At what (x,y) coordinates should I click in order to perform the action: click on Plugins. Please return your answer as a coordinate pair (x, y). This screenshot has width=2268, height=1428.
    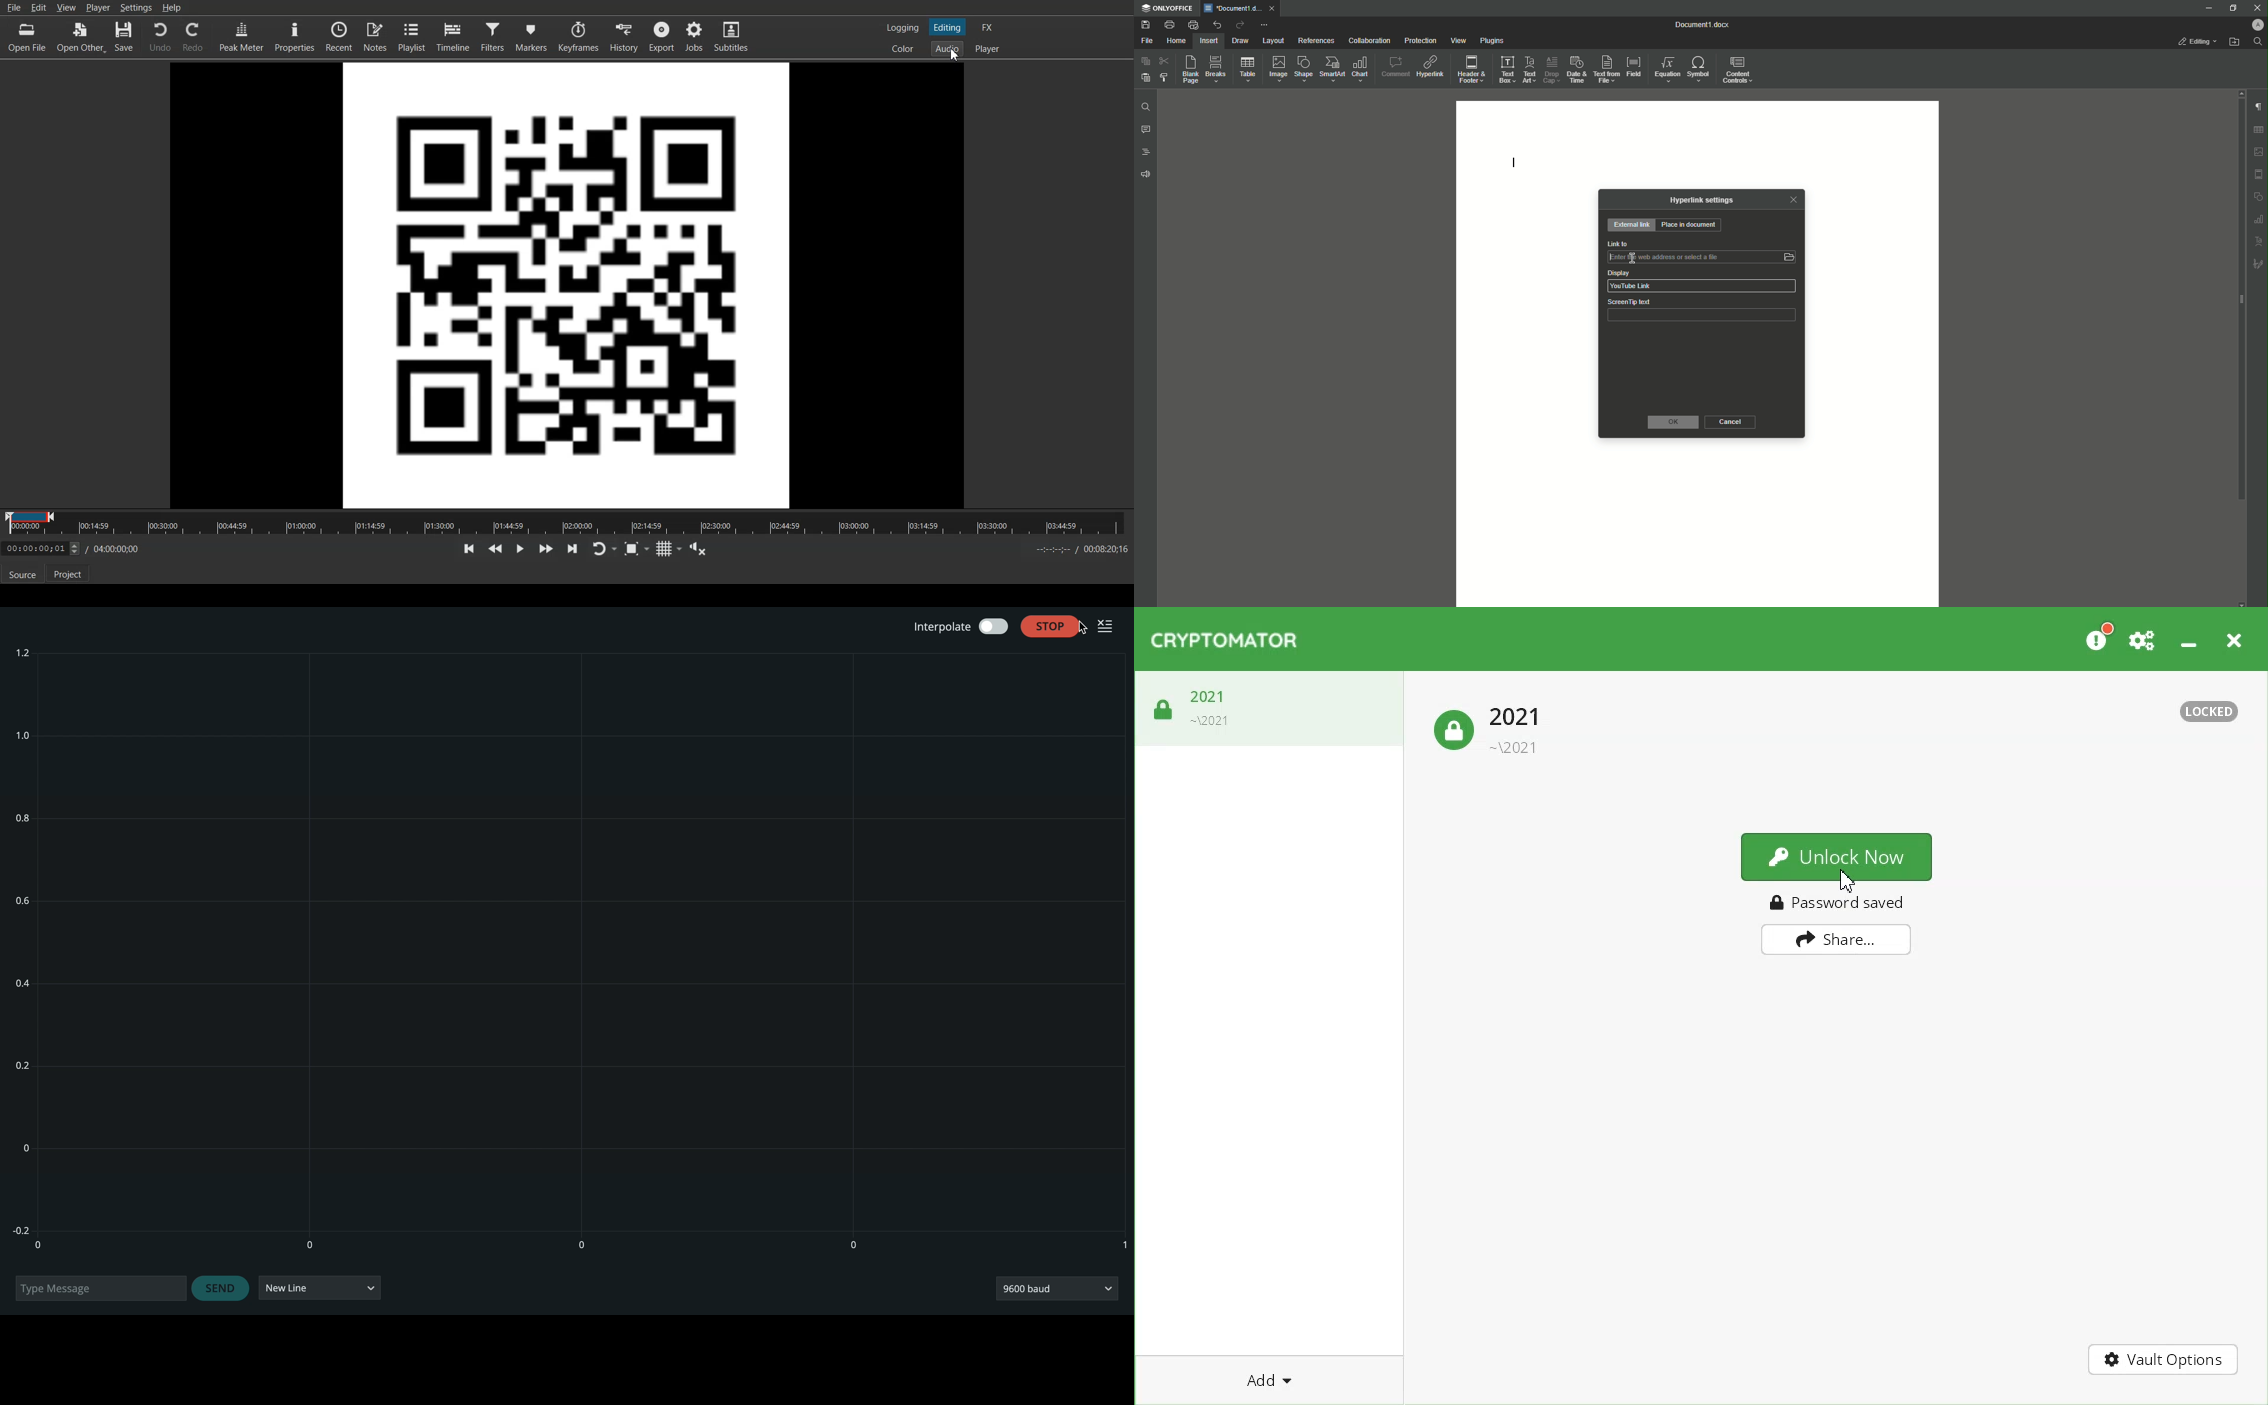
    Looking at the image, I should click on (1491, 40).